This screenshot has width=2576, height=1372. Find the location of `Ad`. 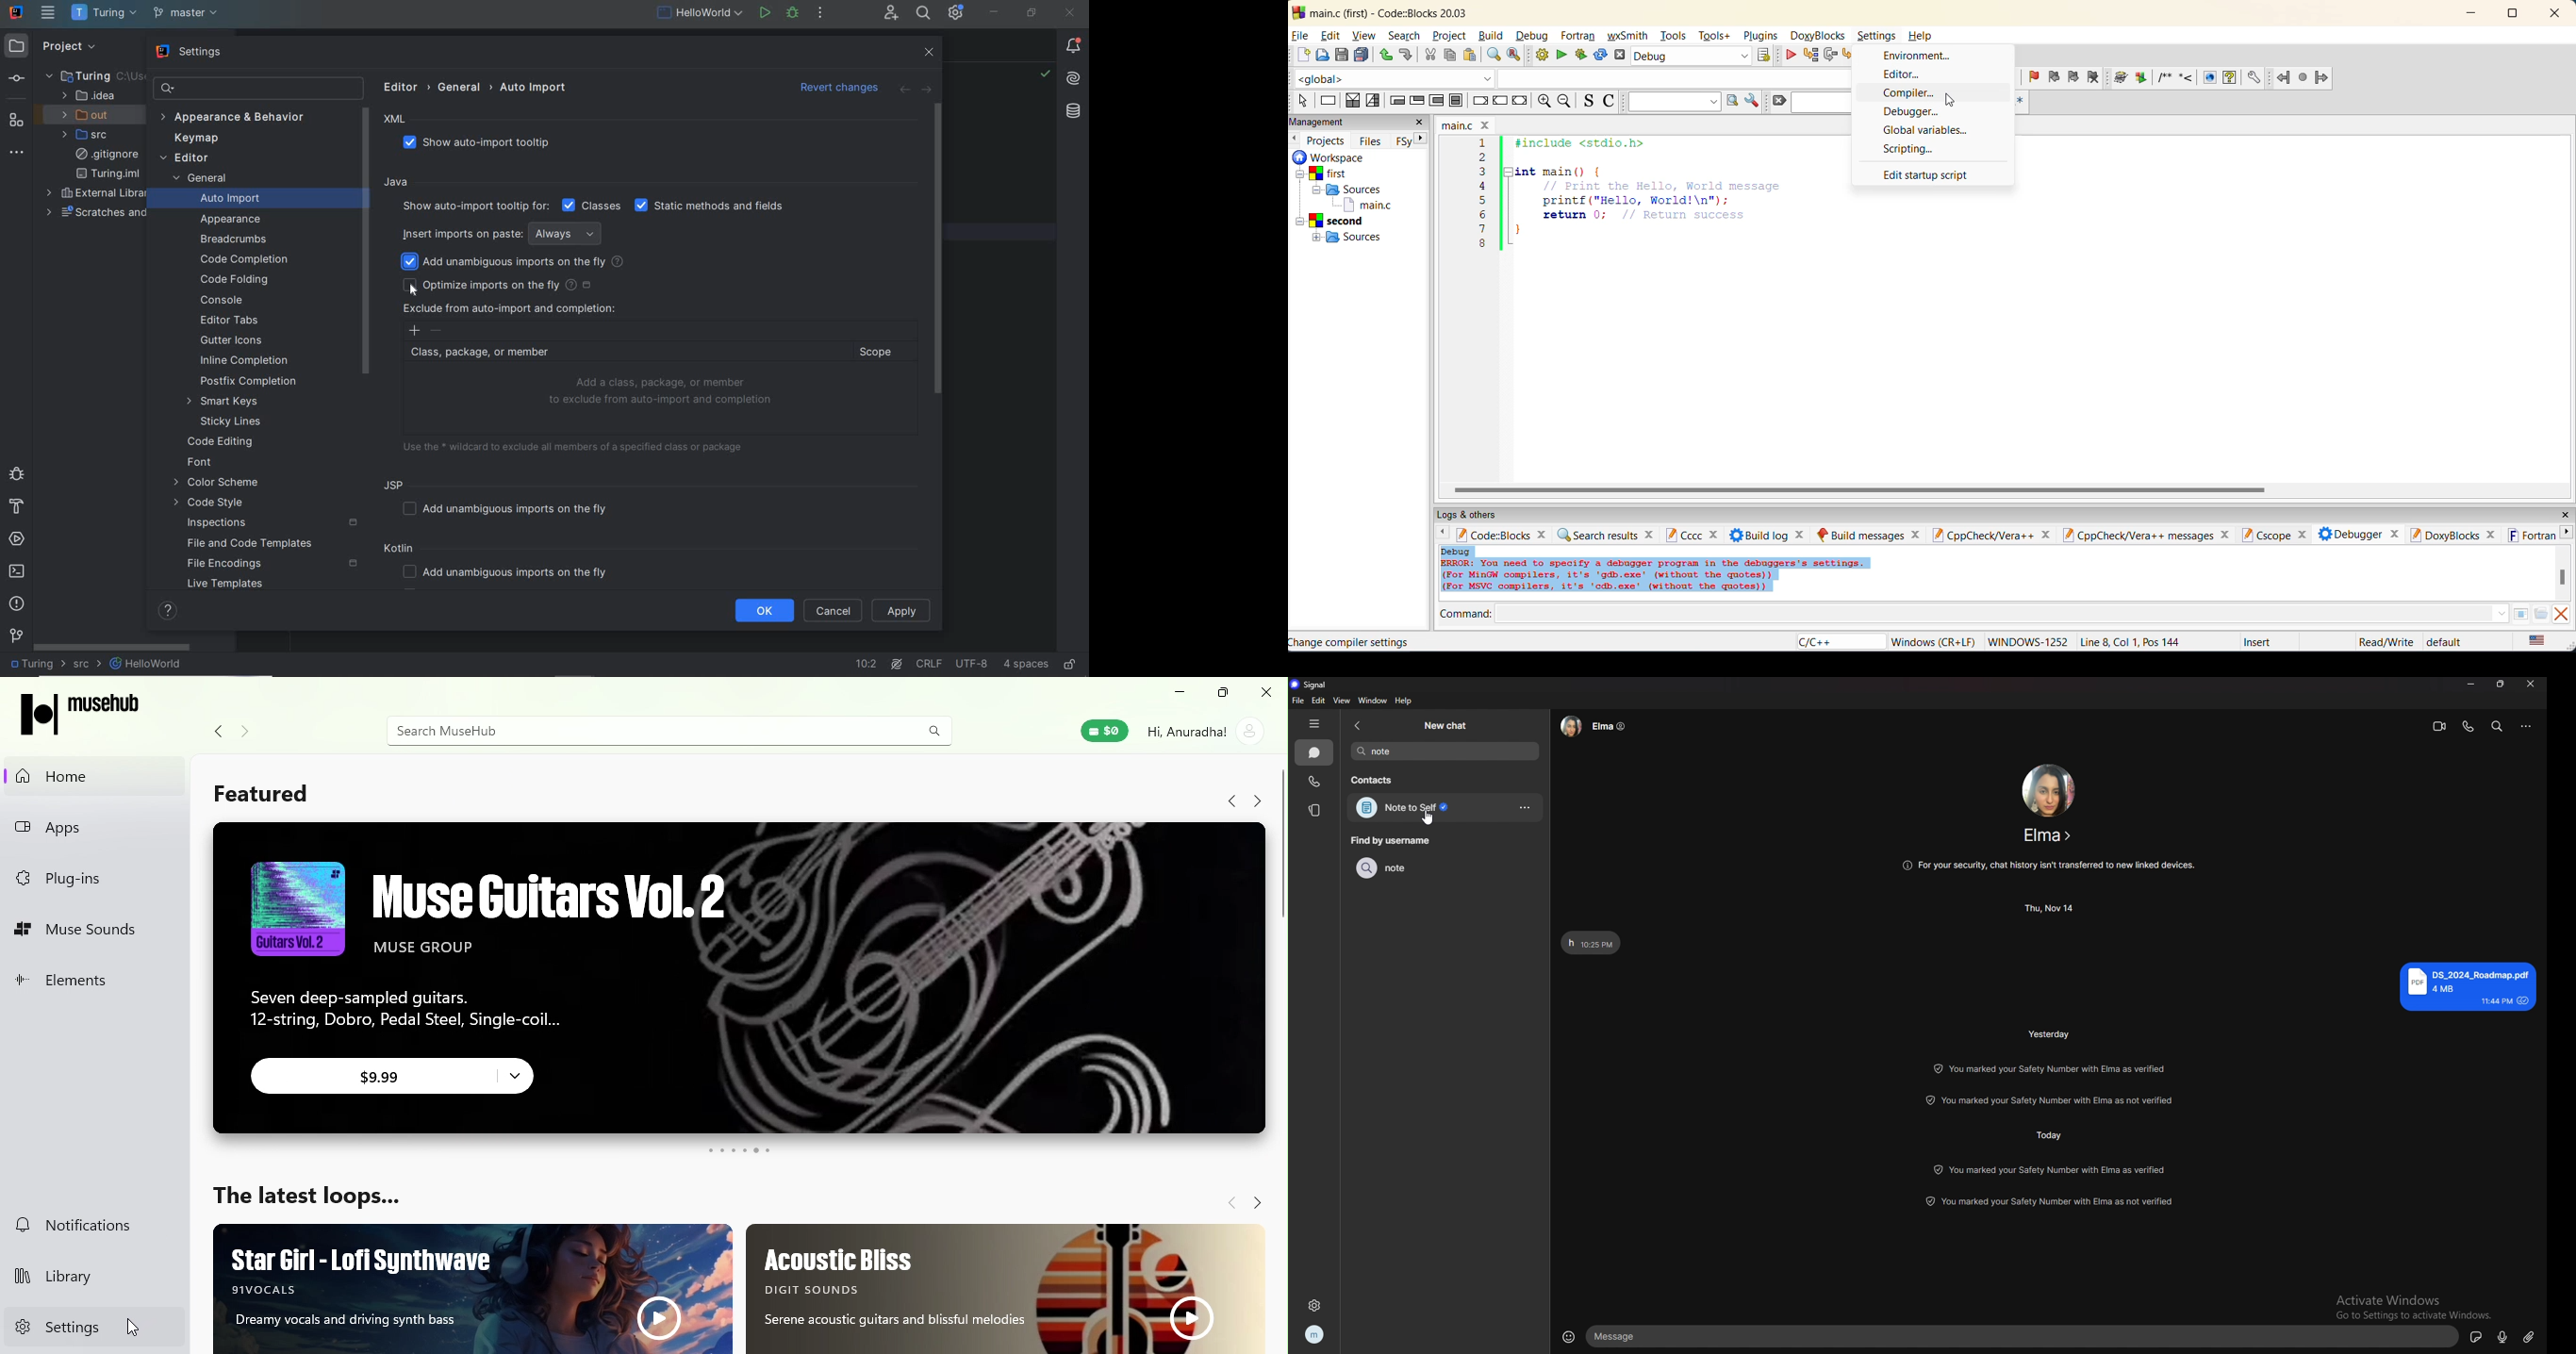

Ad is located at coordinates (1011, 1285).